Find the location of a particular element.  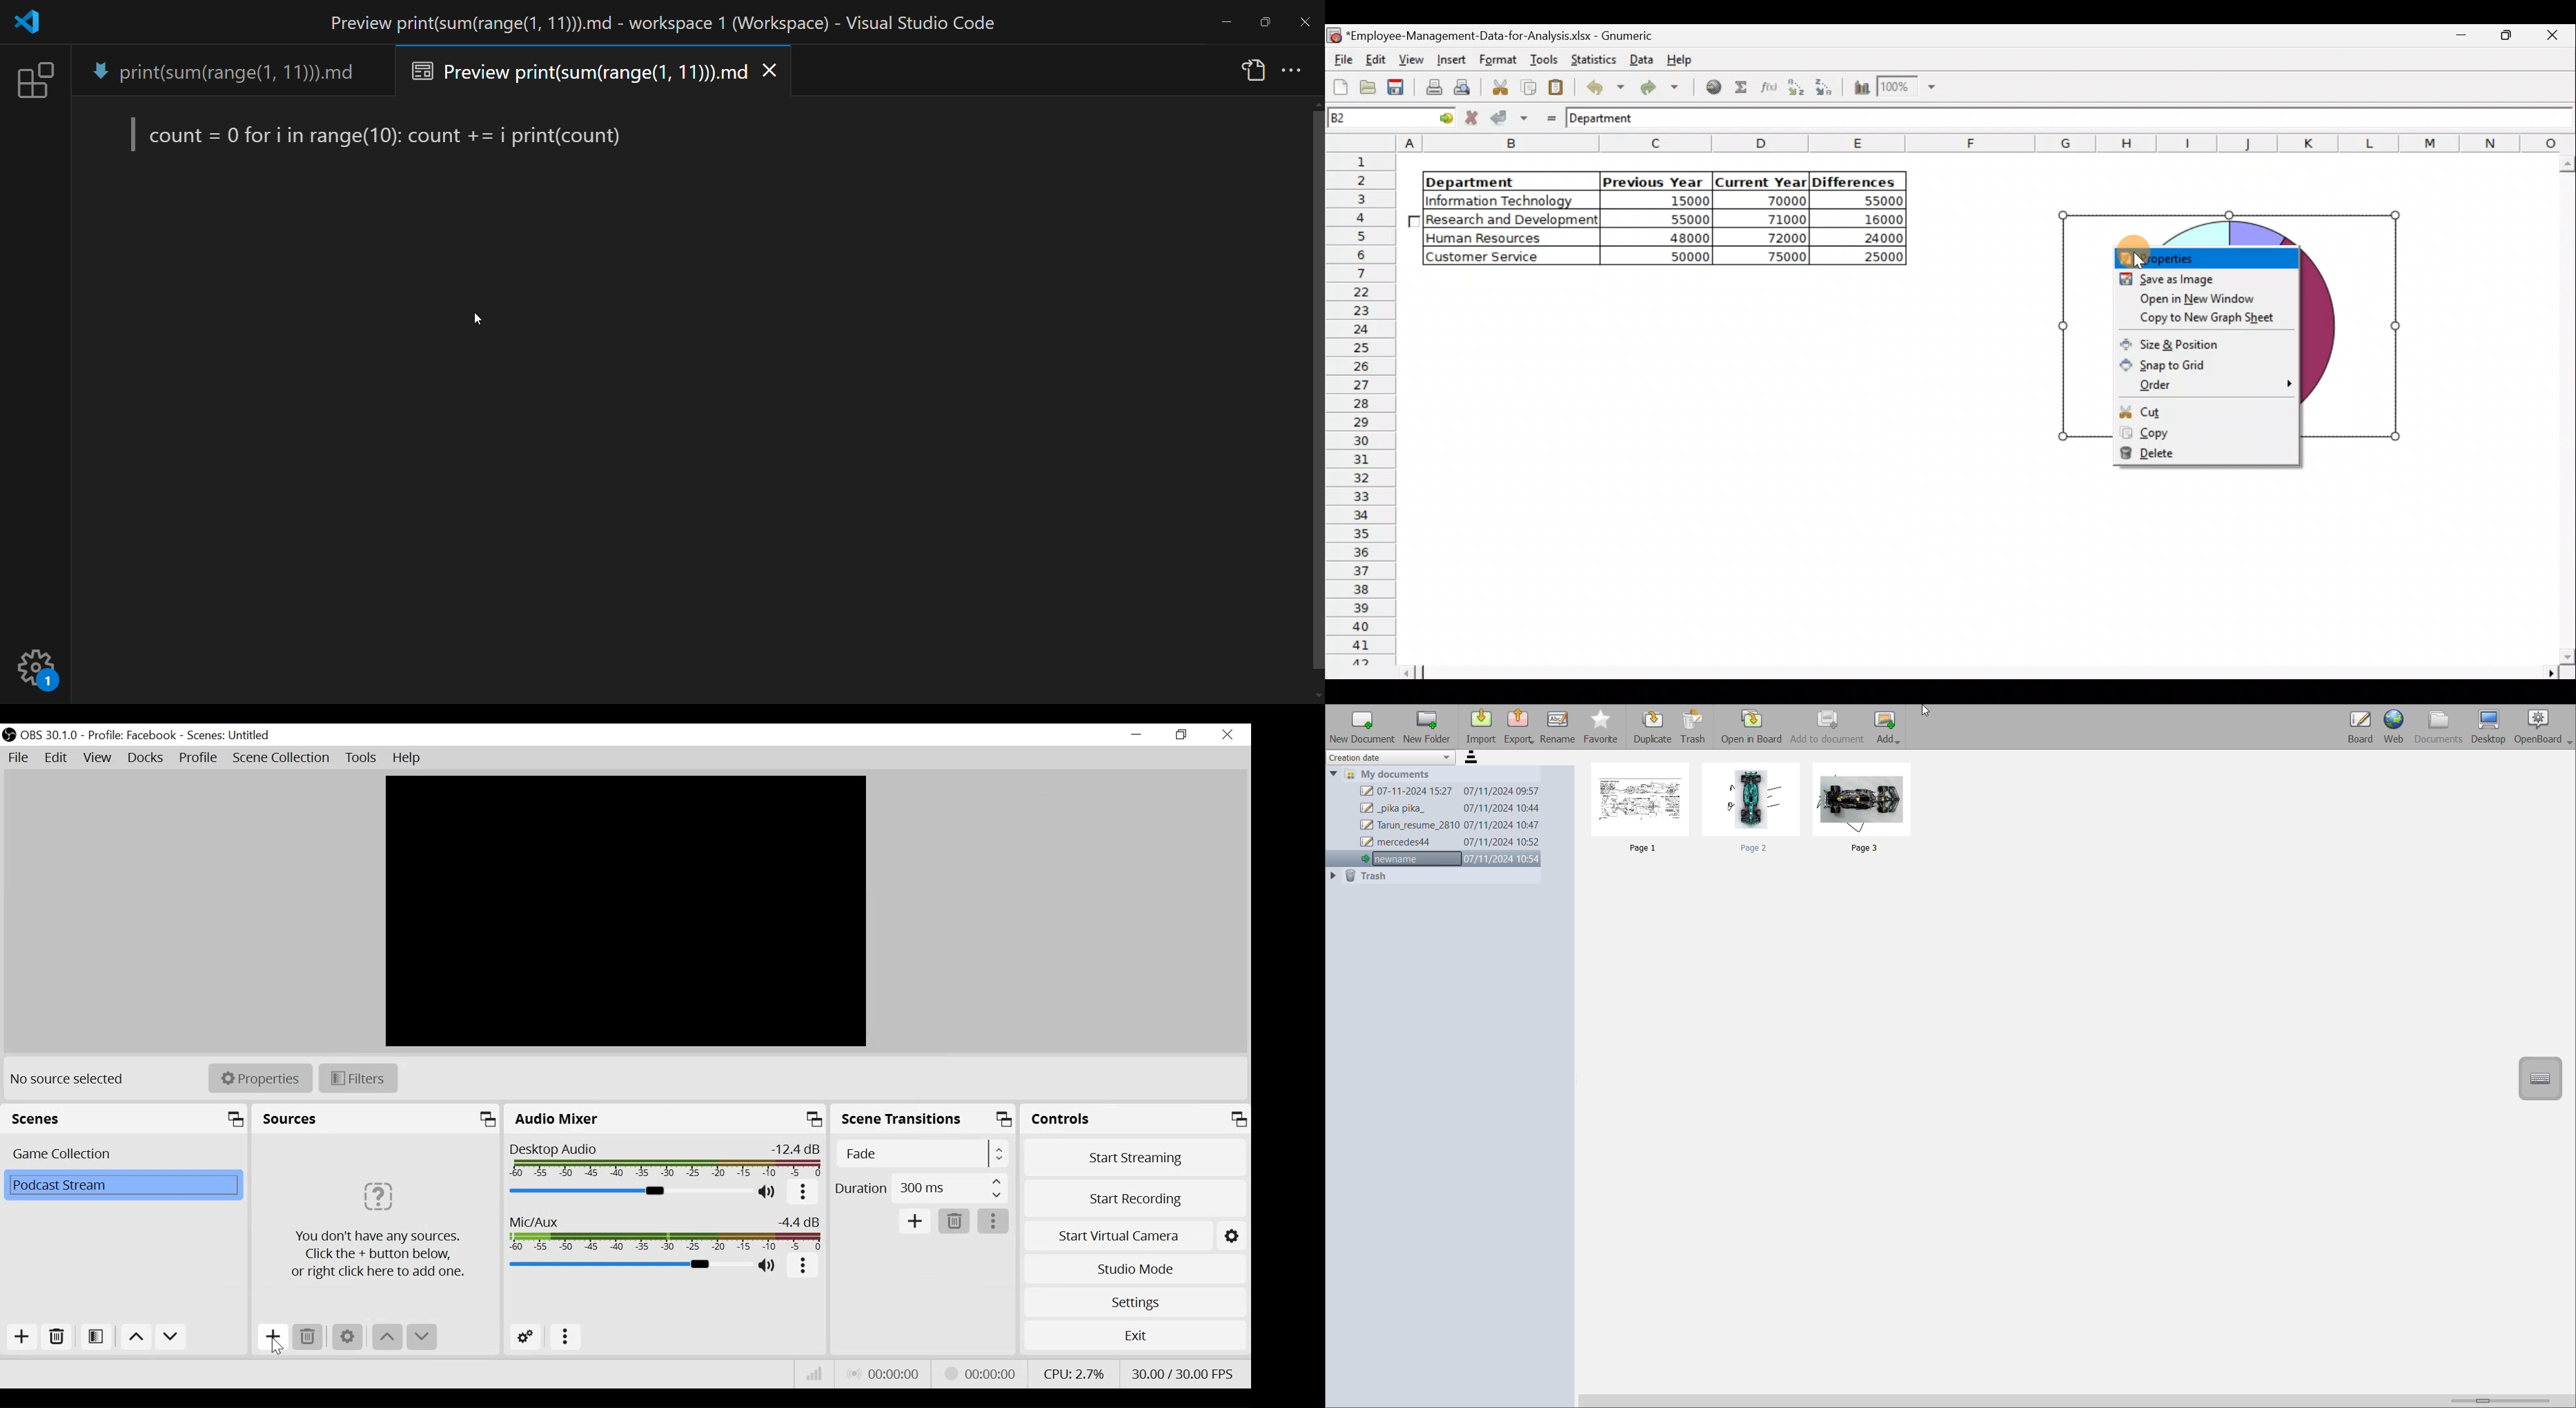

Add is located at coordinates (21, 1336).